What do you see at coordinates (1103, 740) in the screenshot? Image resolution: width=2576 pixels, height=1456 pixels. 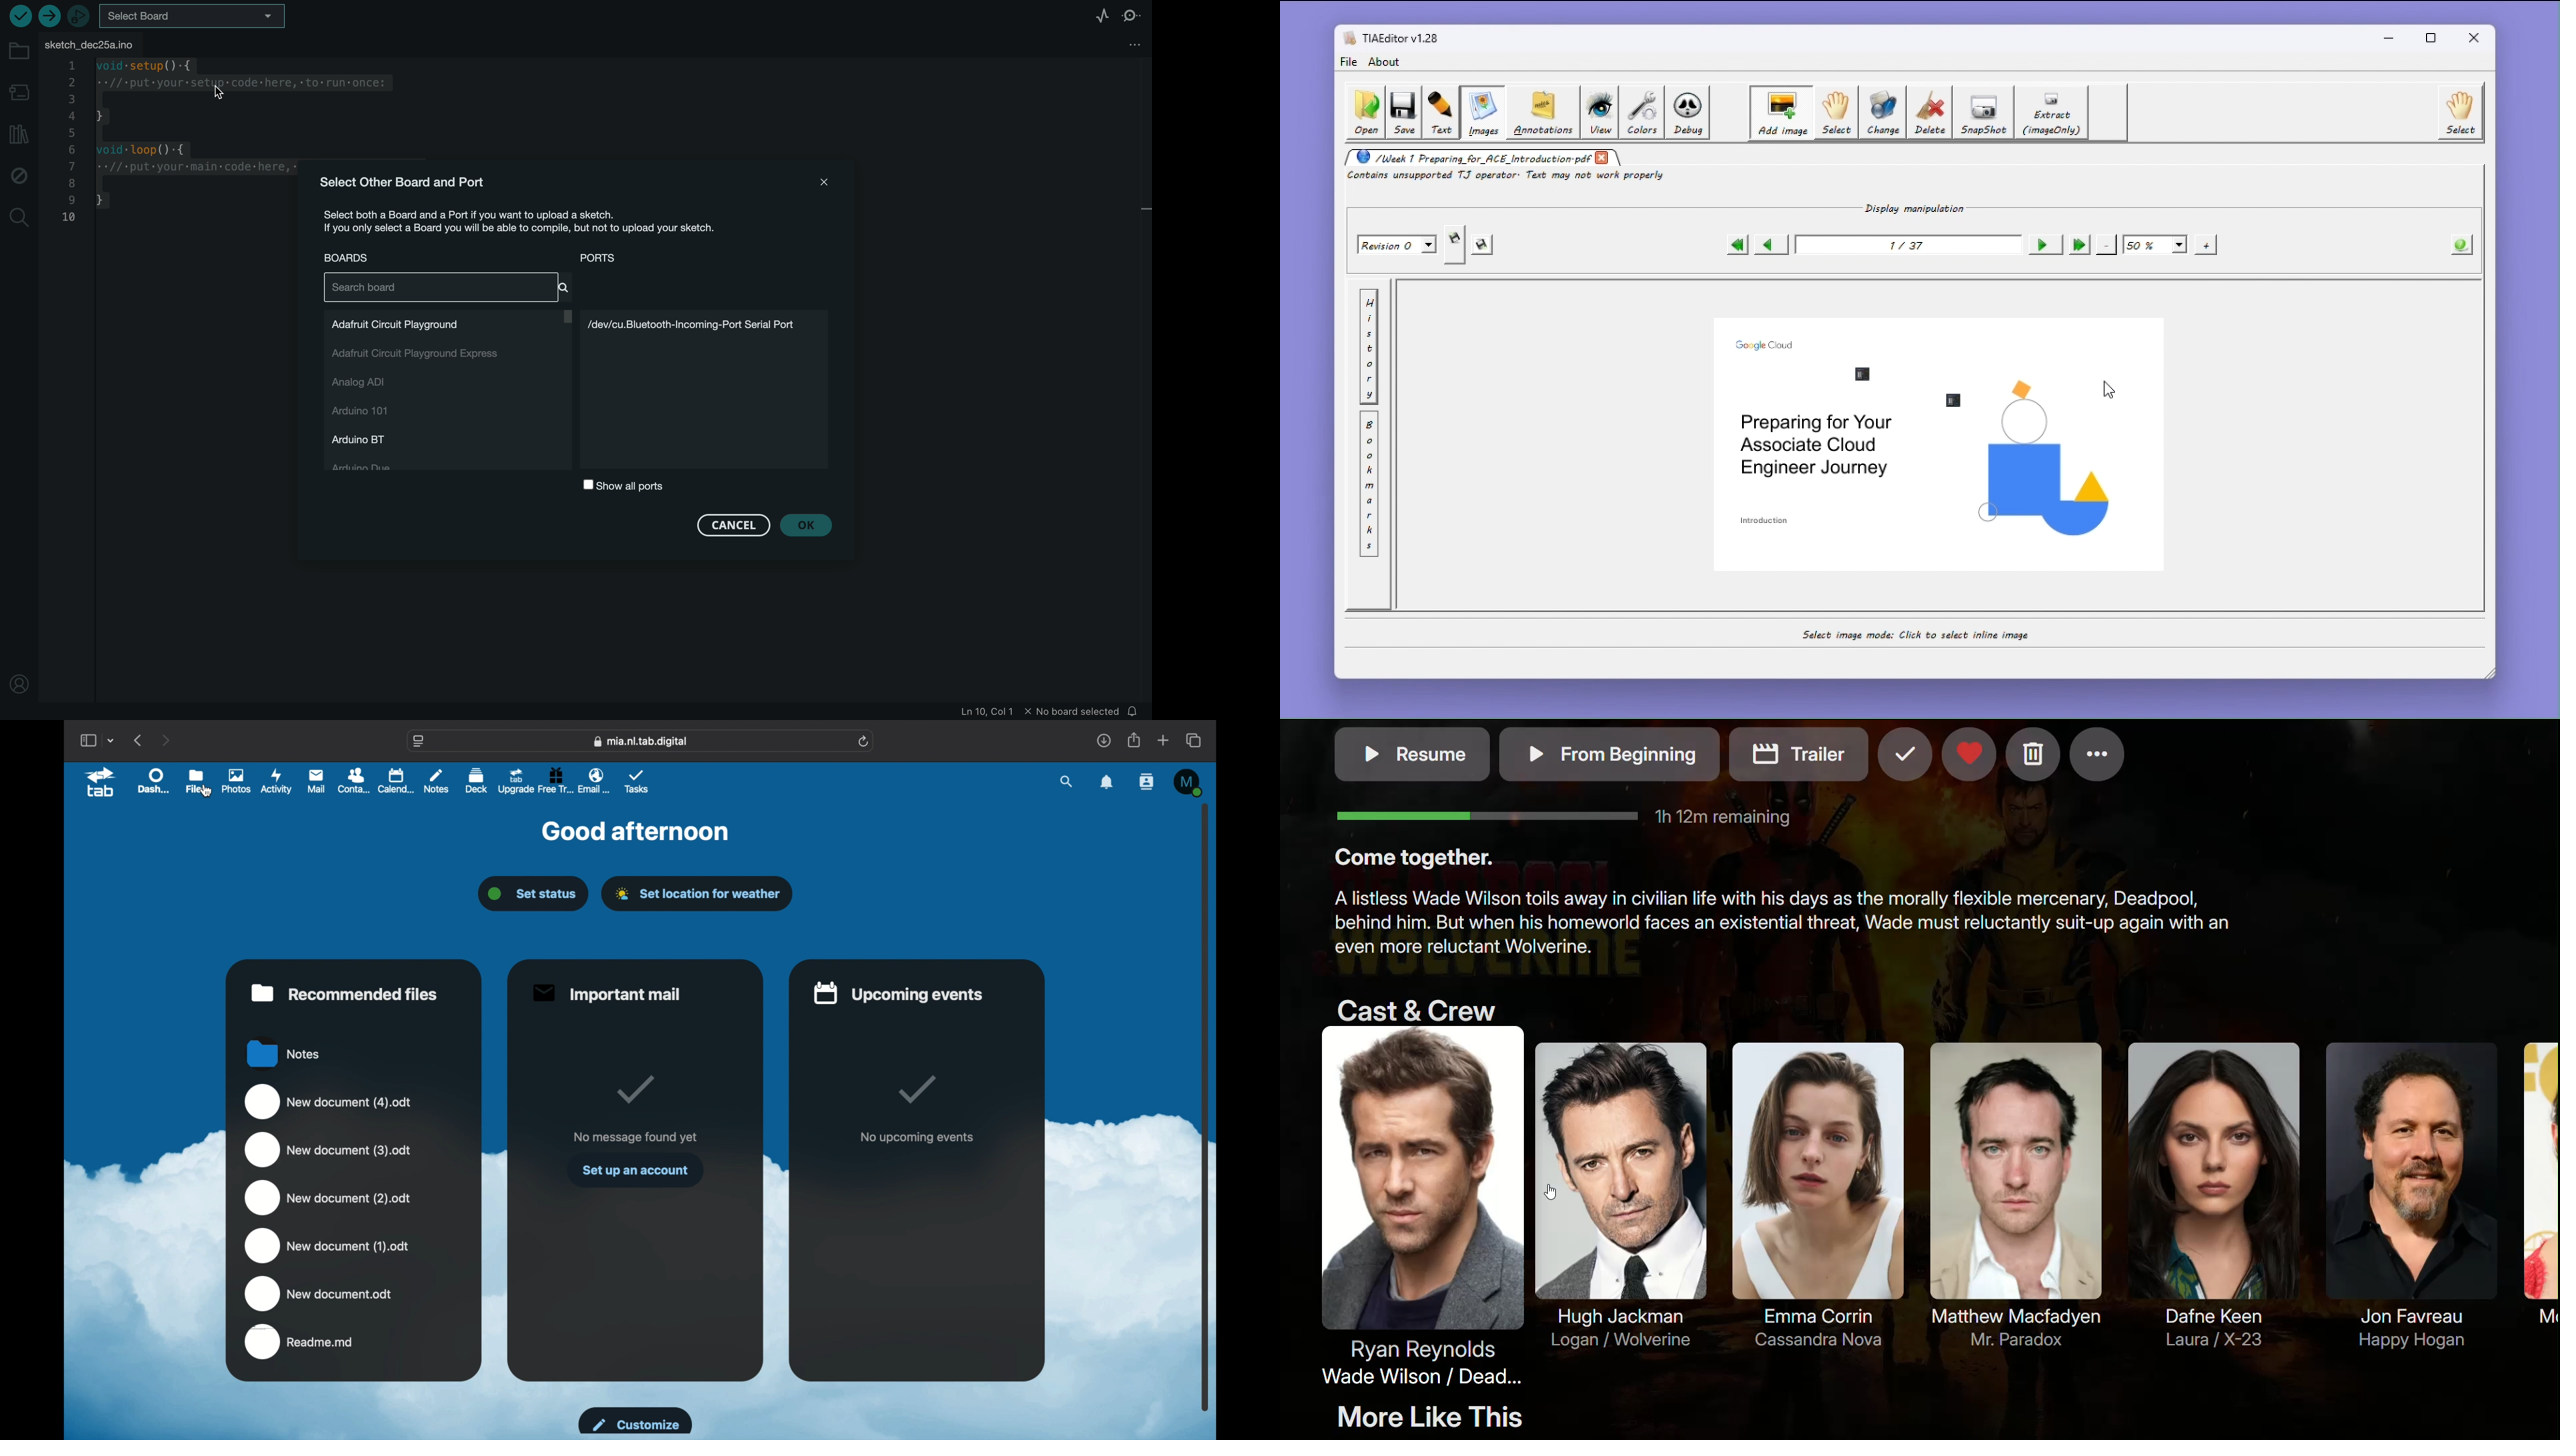 I see `downloads` at bounding box center [1103, 740].